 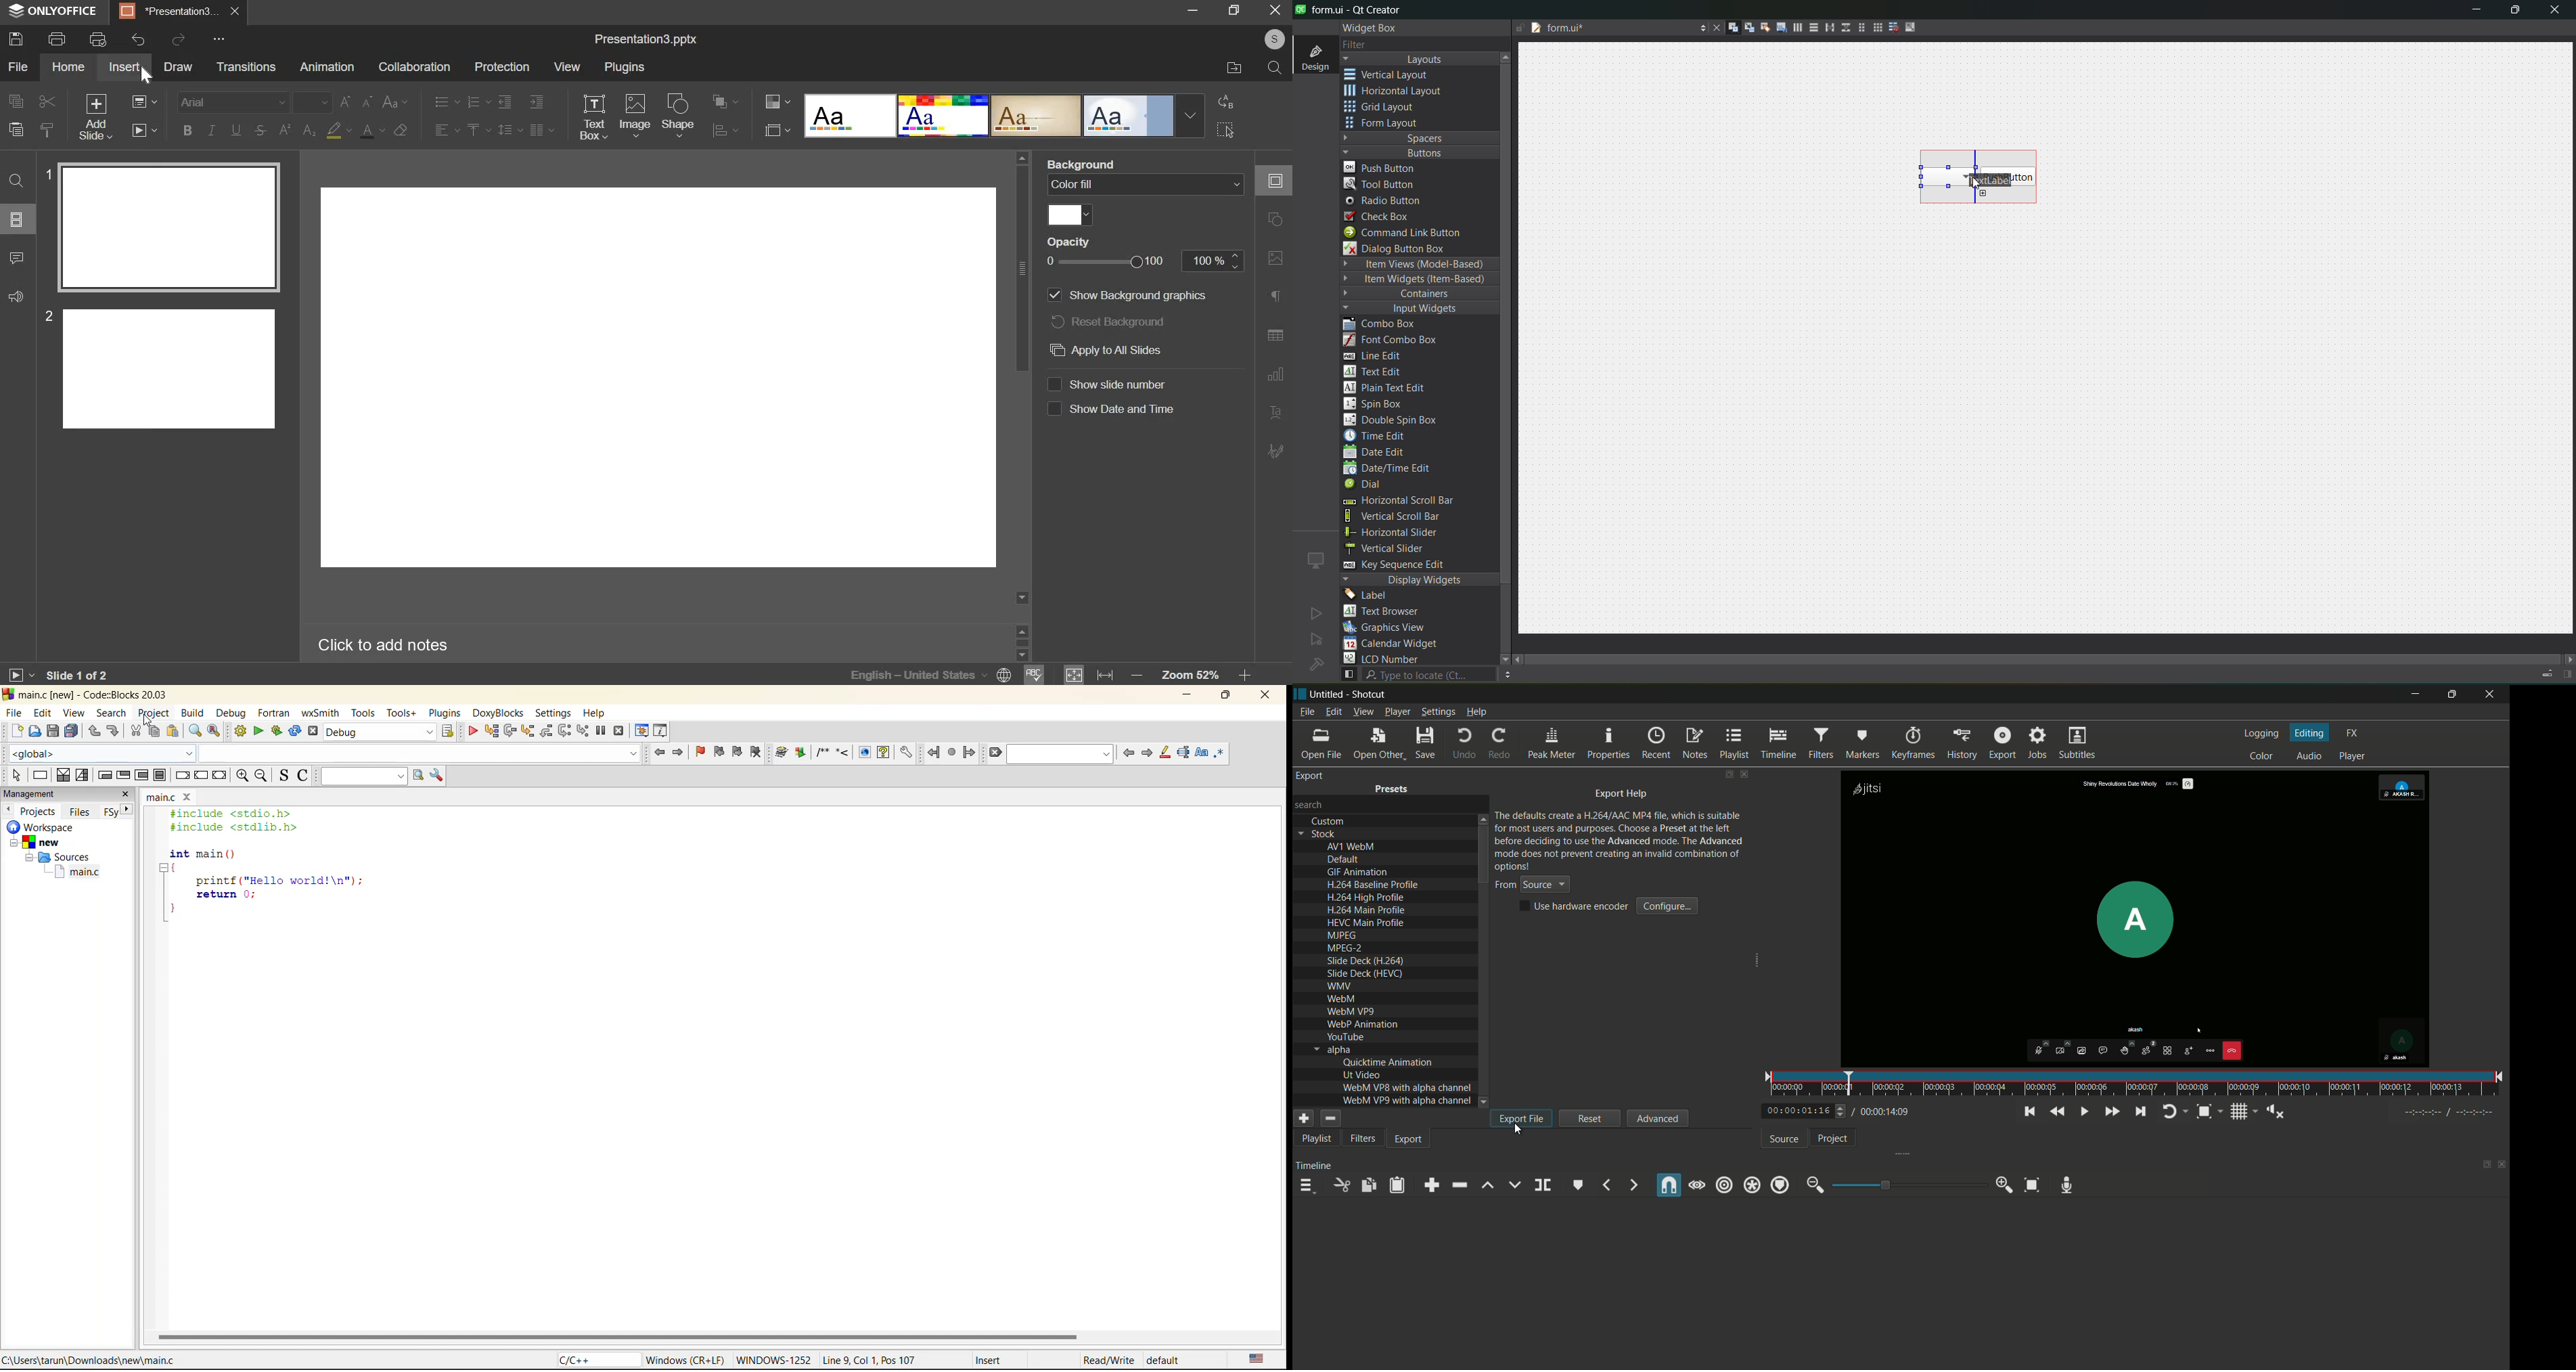 What do you see at coordinates (1365, 922) in the screenshot?
I see `text` at bounding box center [1365, 922].